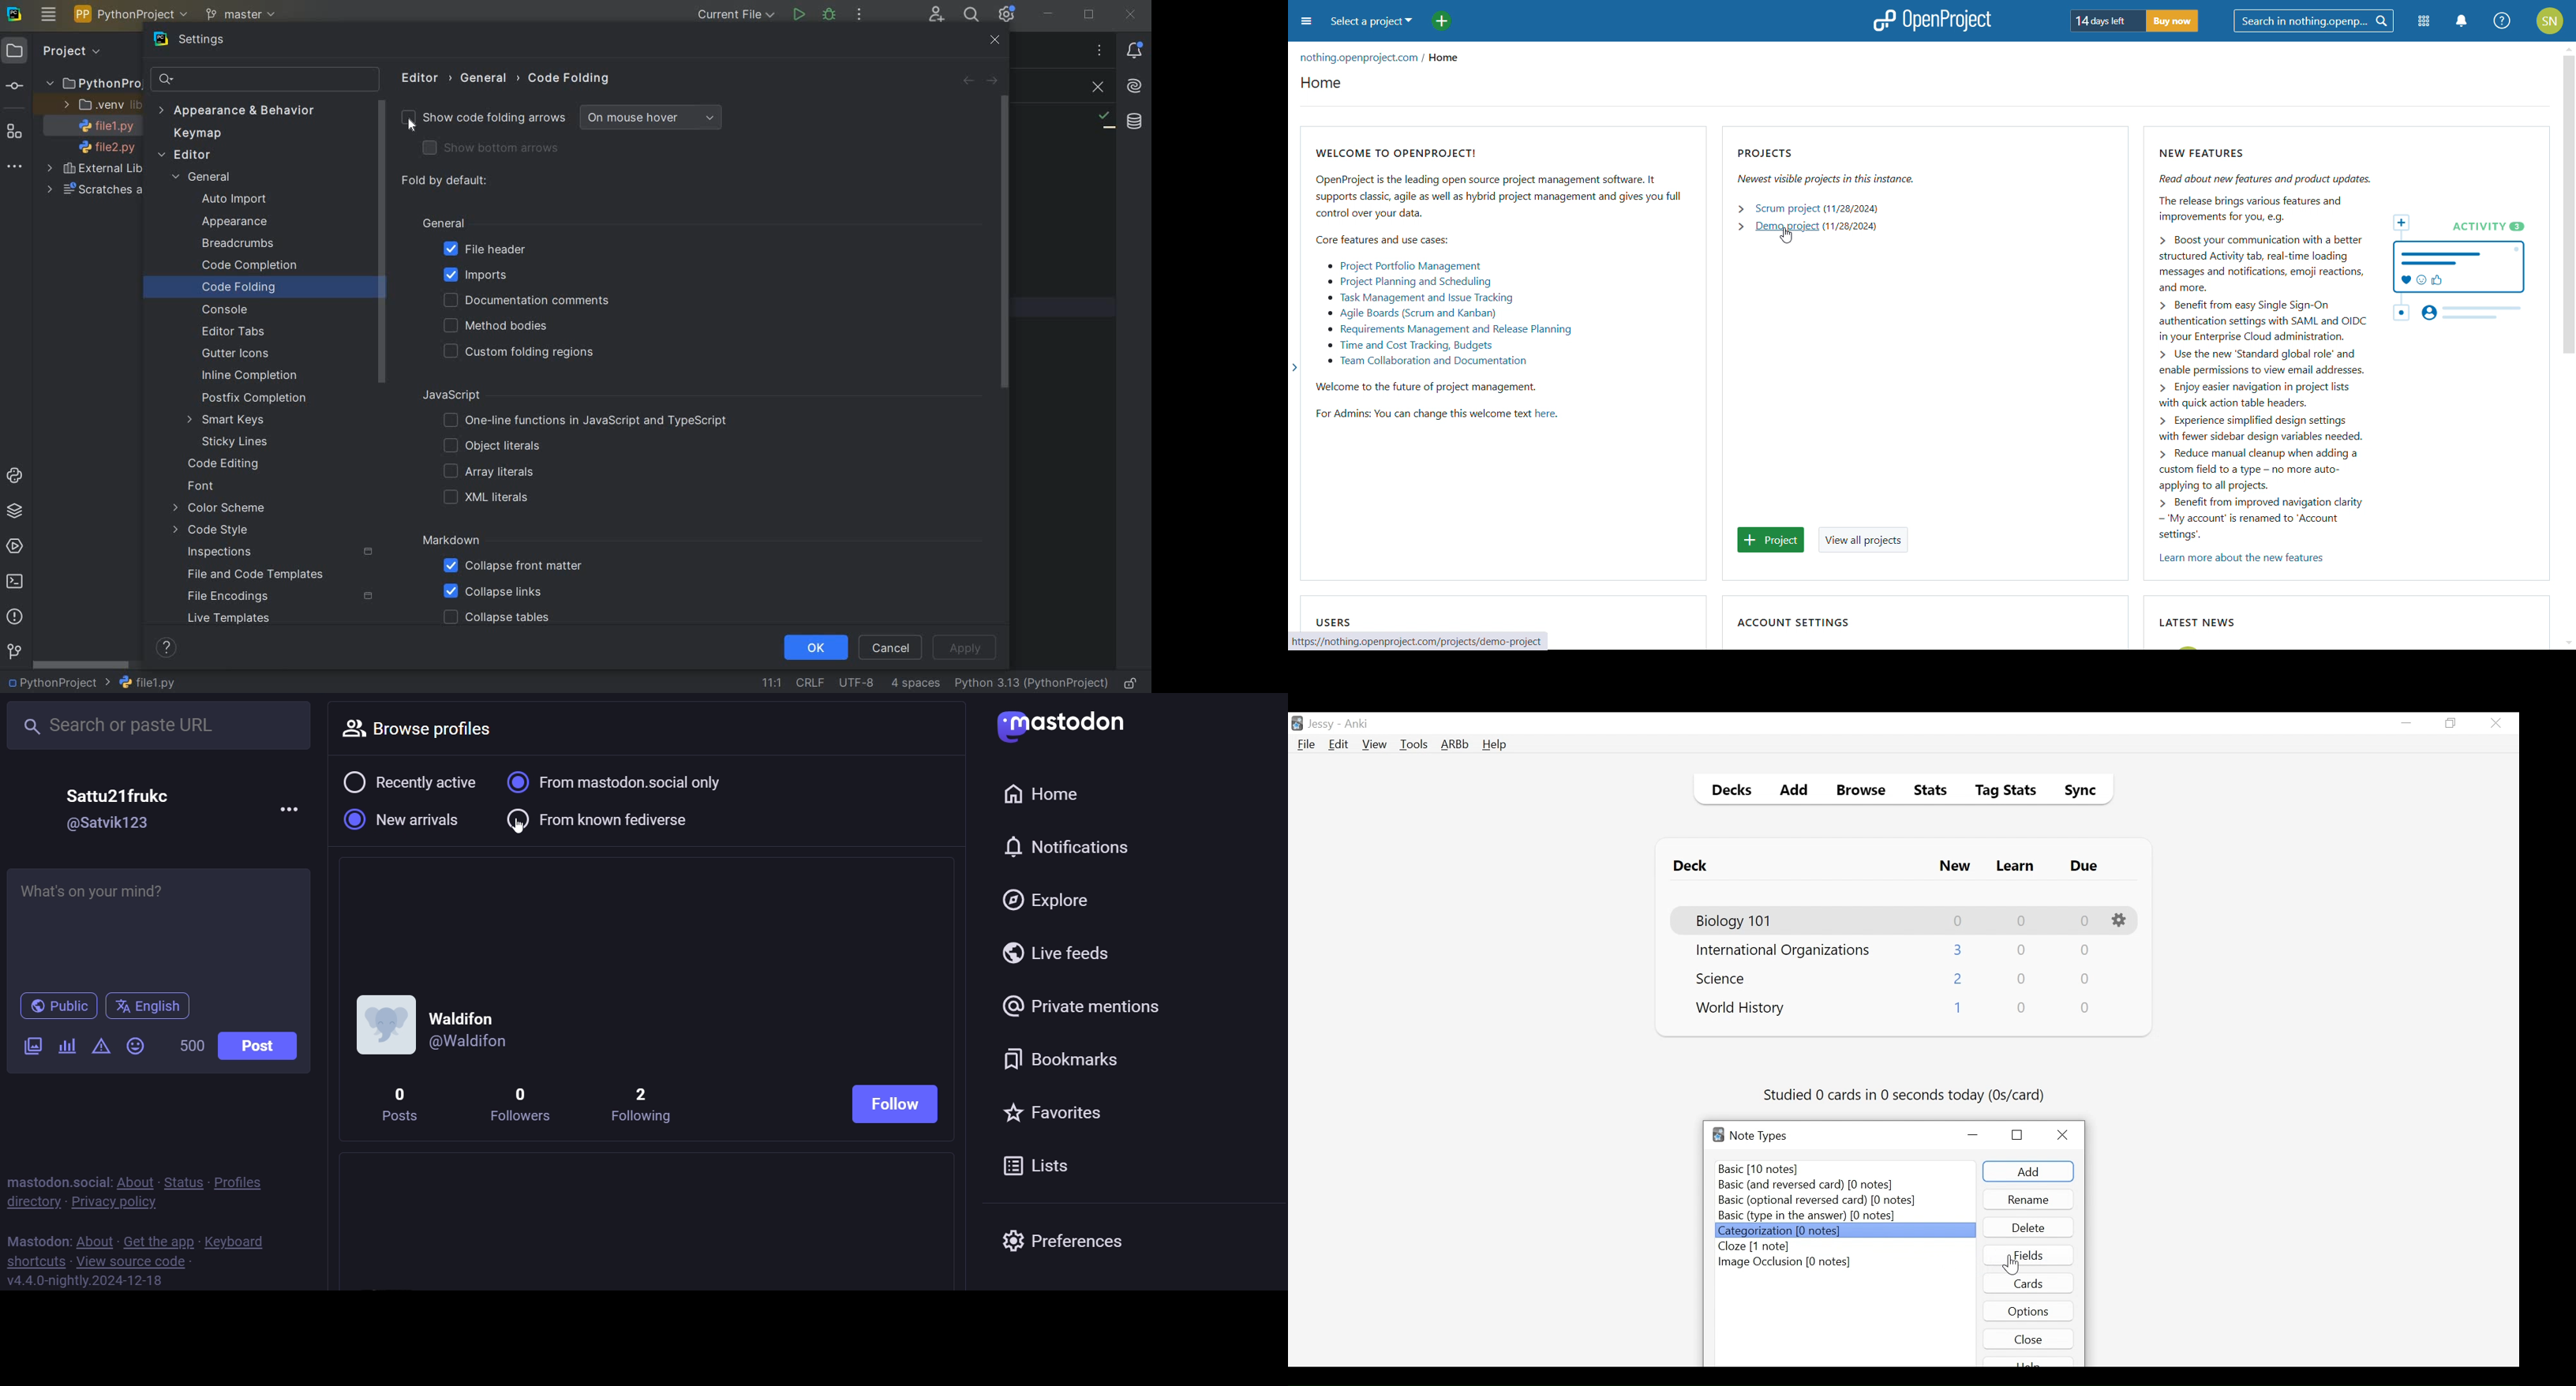 The image size is (2576, 1400). What do you see at coordinates (446, 181) in the screenshot?
I see `FOLD BY DEFAULT` at bounding box center [446, 181].